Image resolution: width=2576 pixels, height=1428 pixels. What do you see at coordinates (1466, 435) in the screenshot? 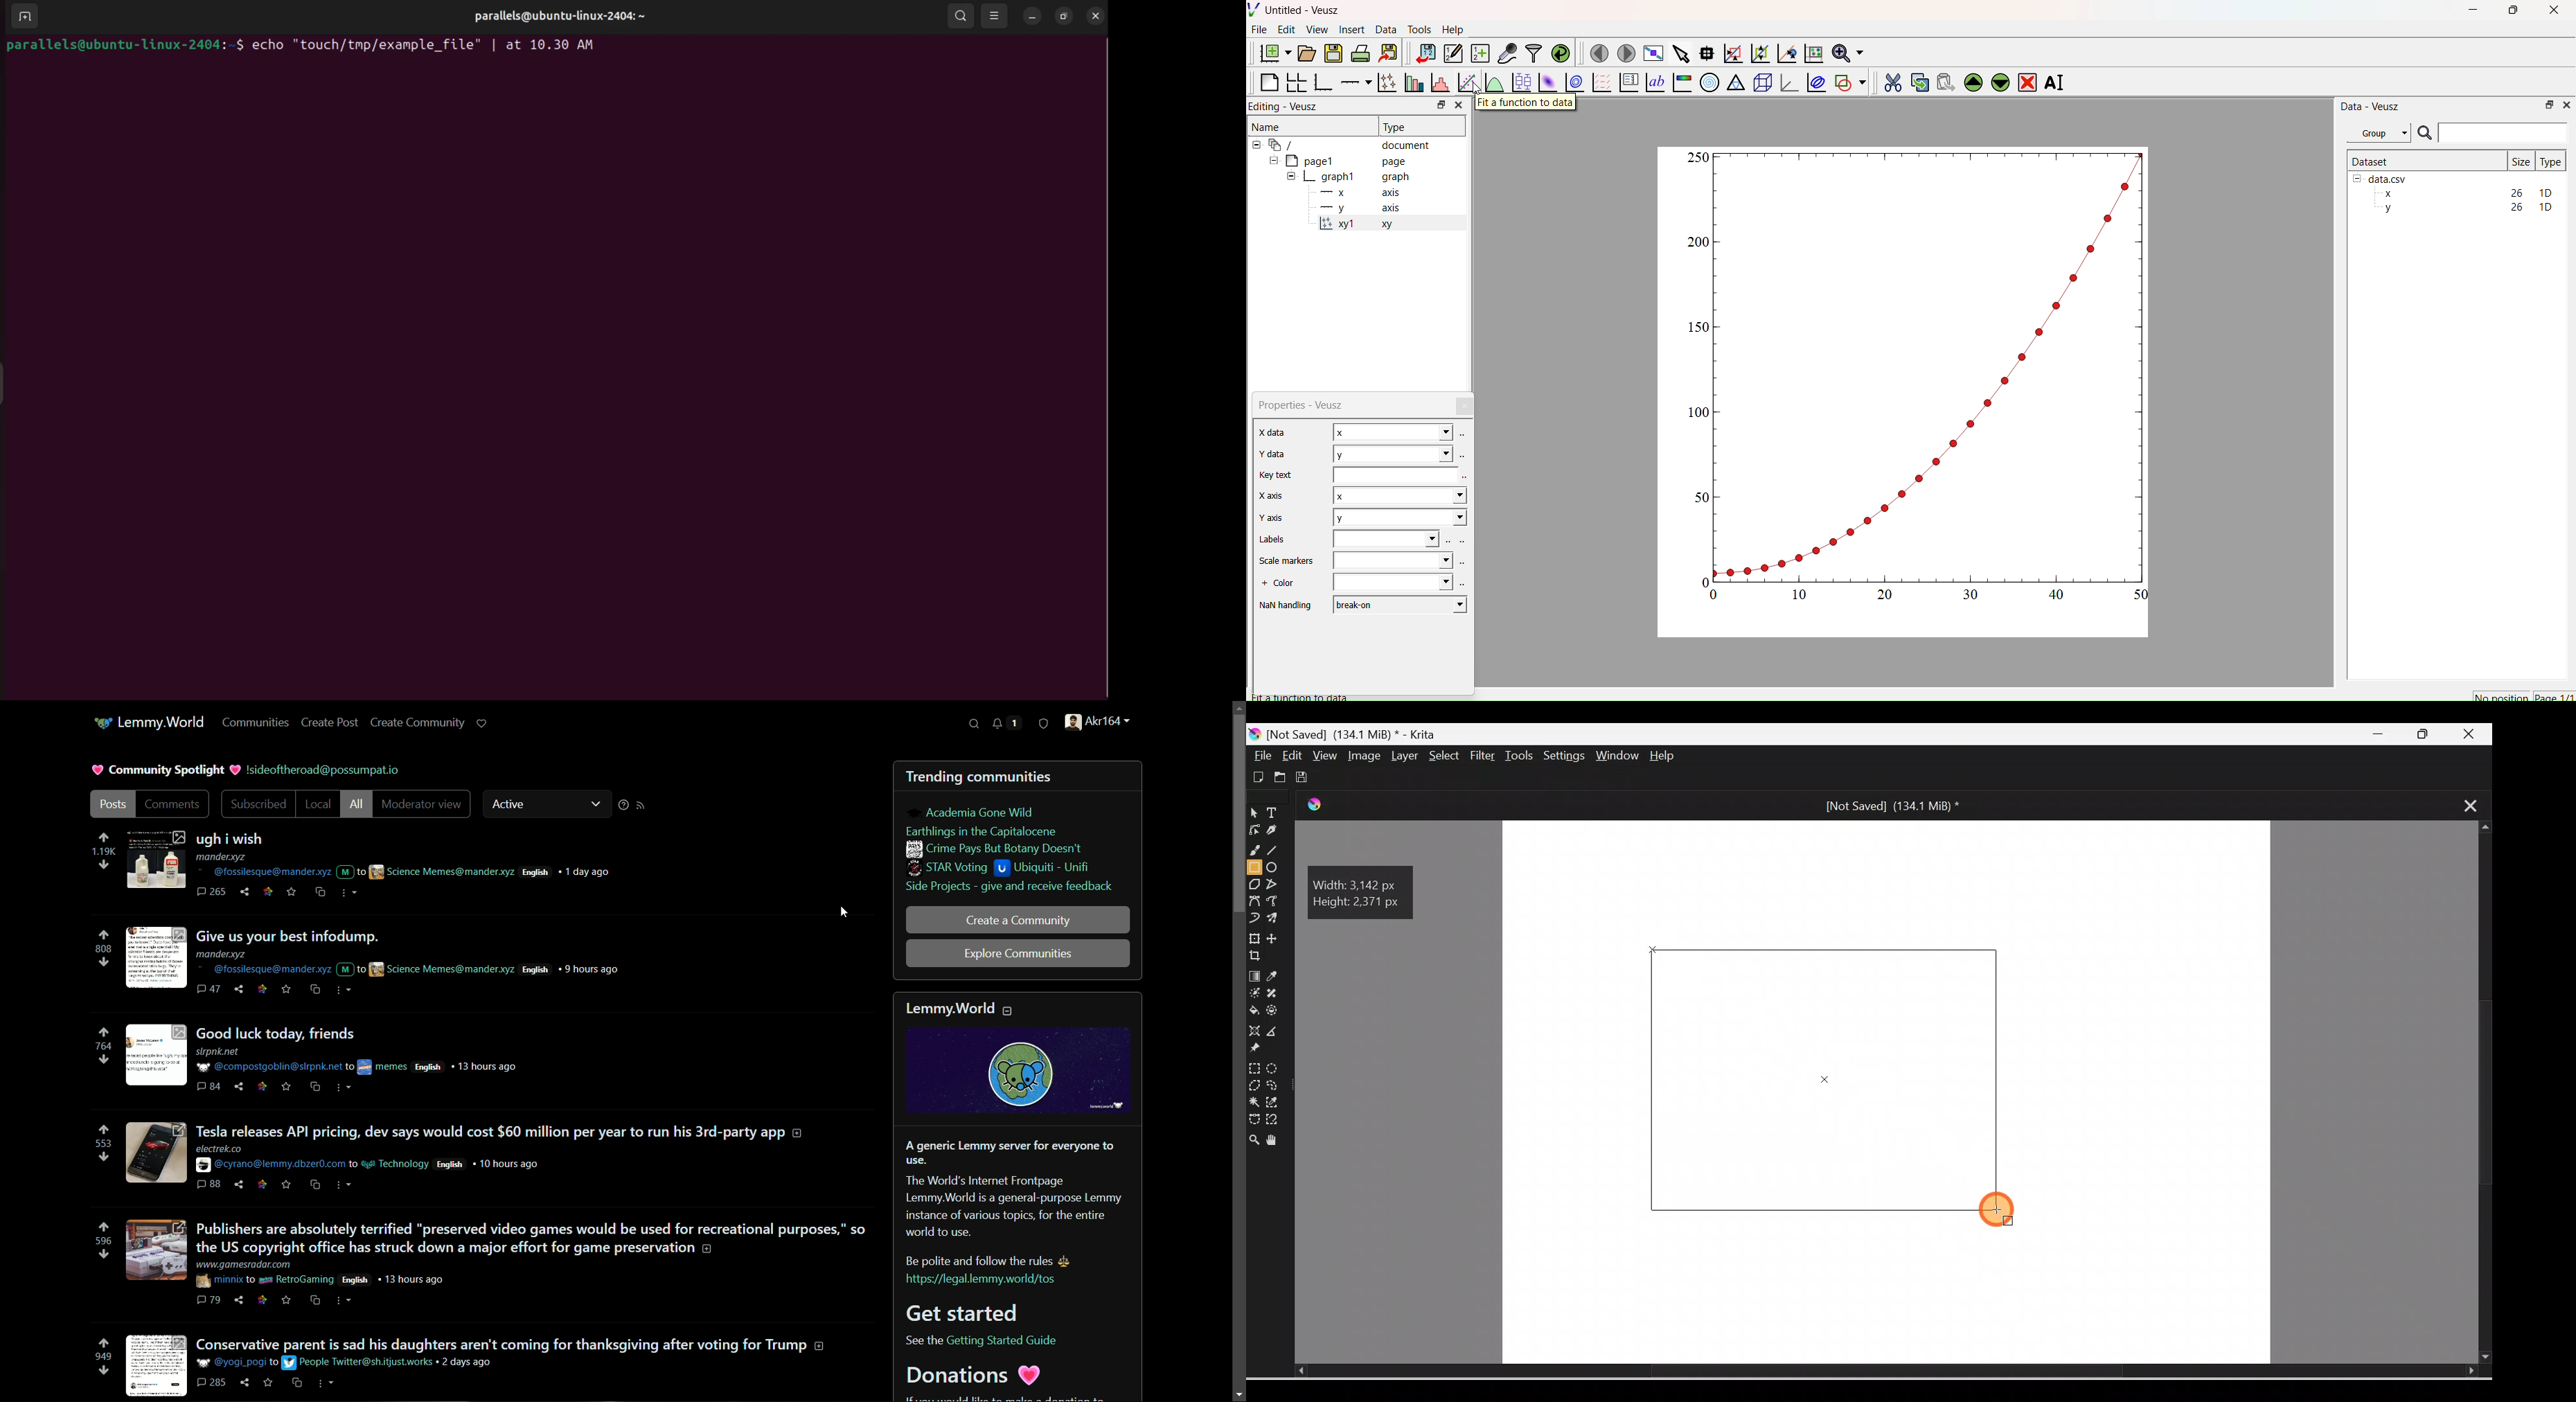
I see `Select using dataset browser` at bounding box center [1466, 435].